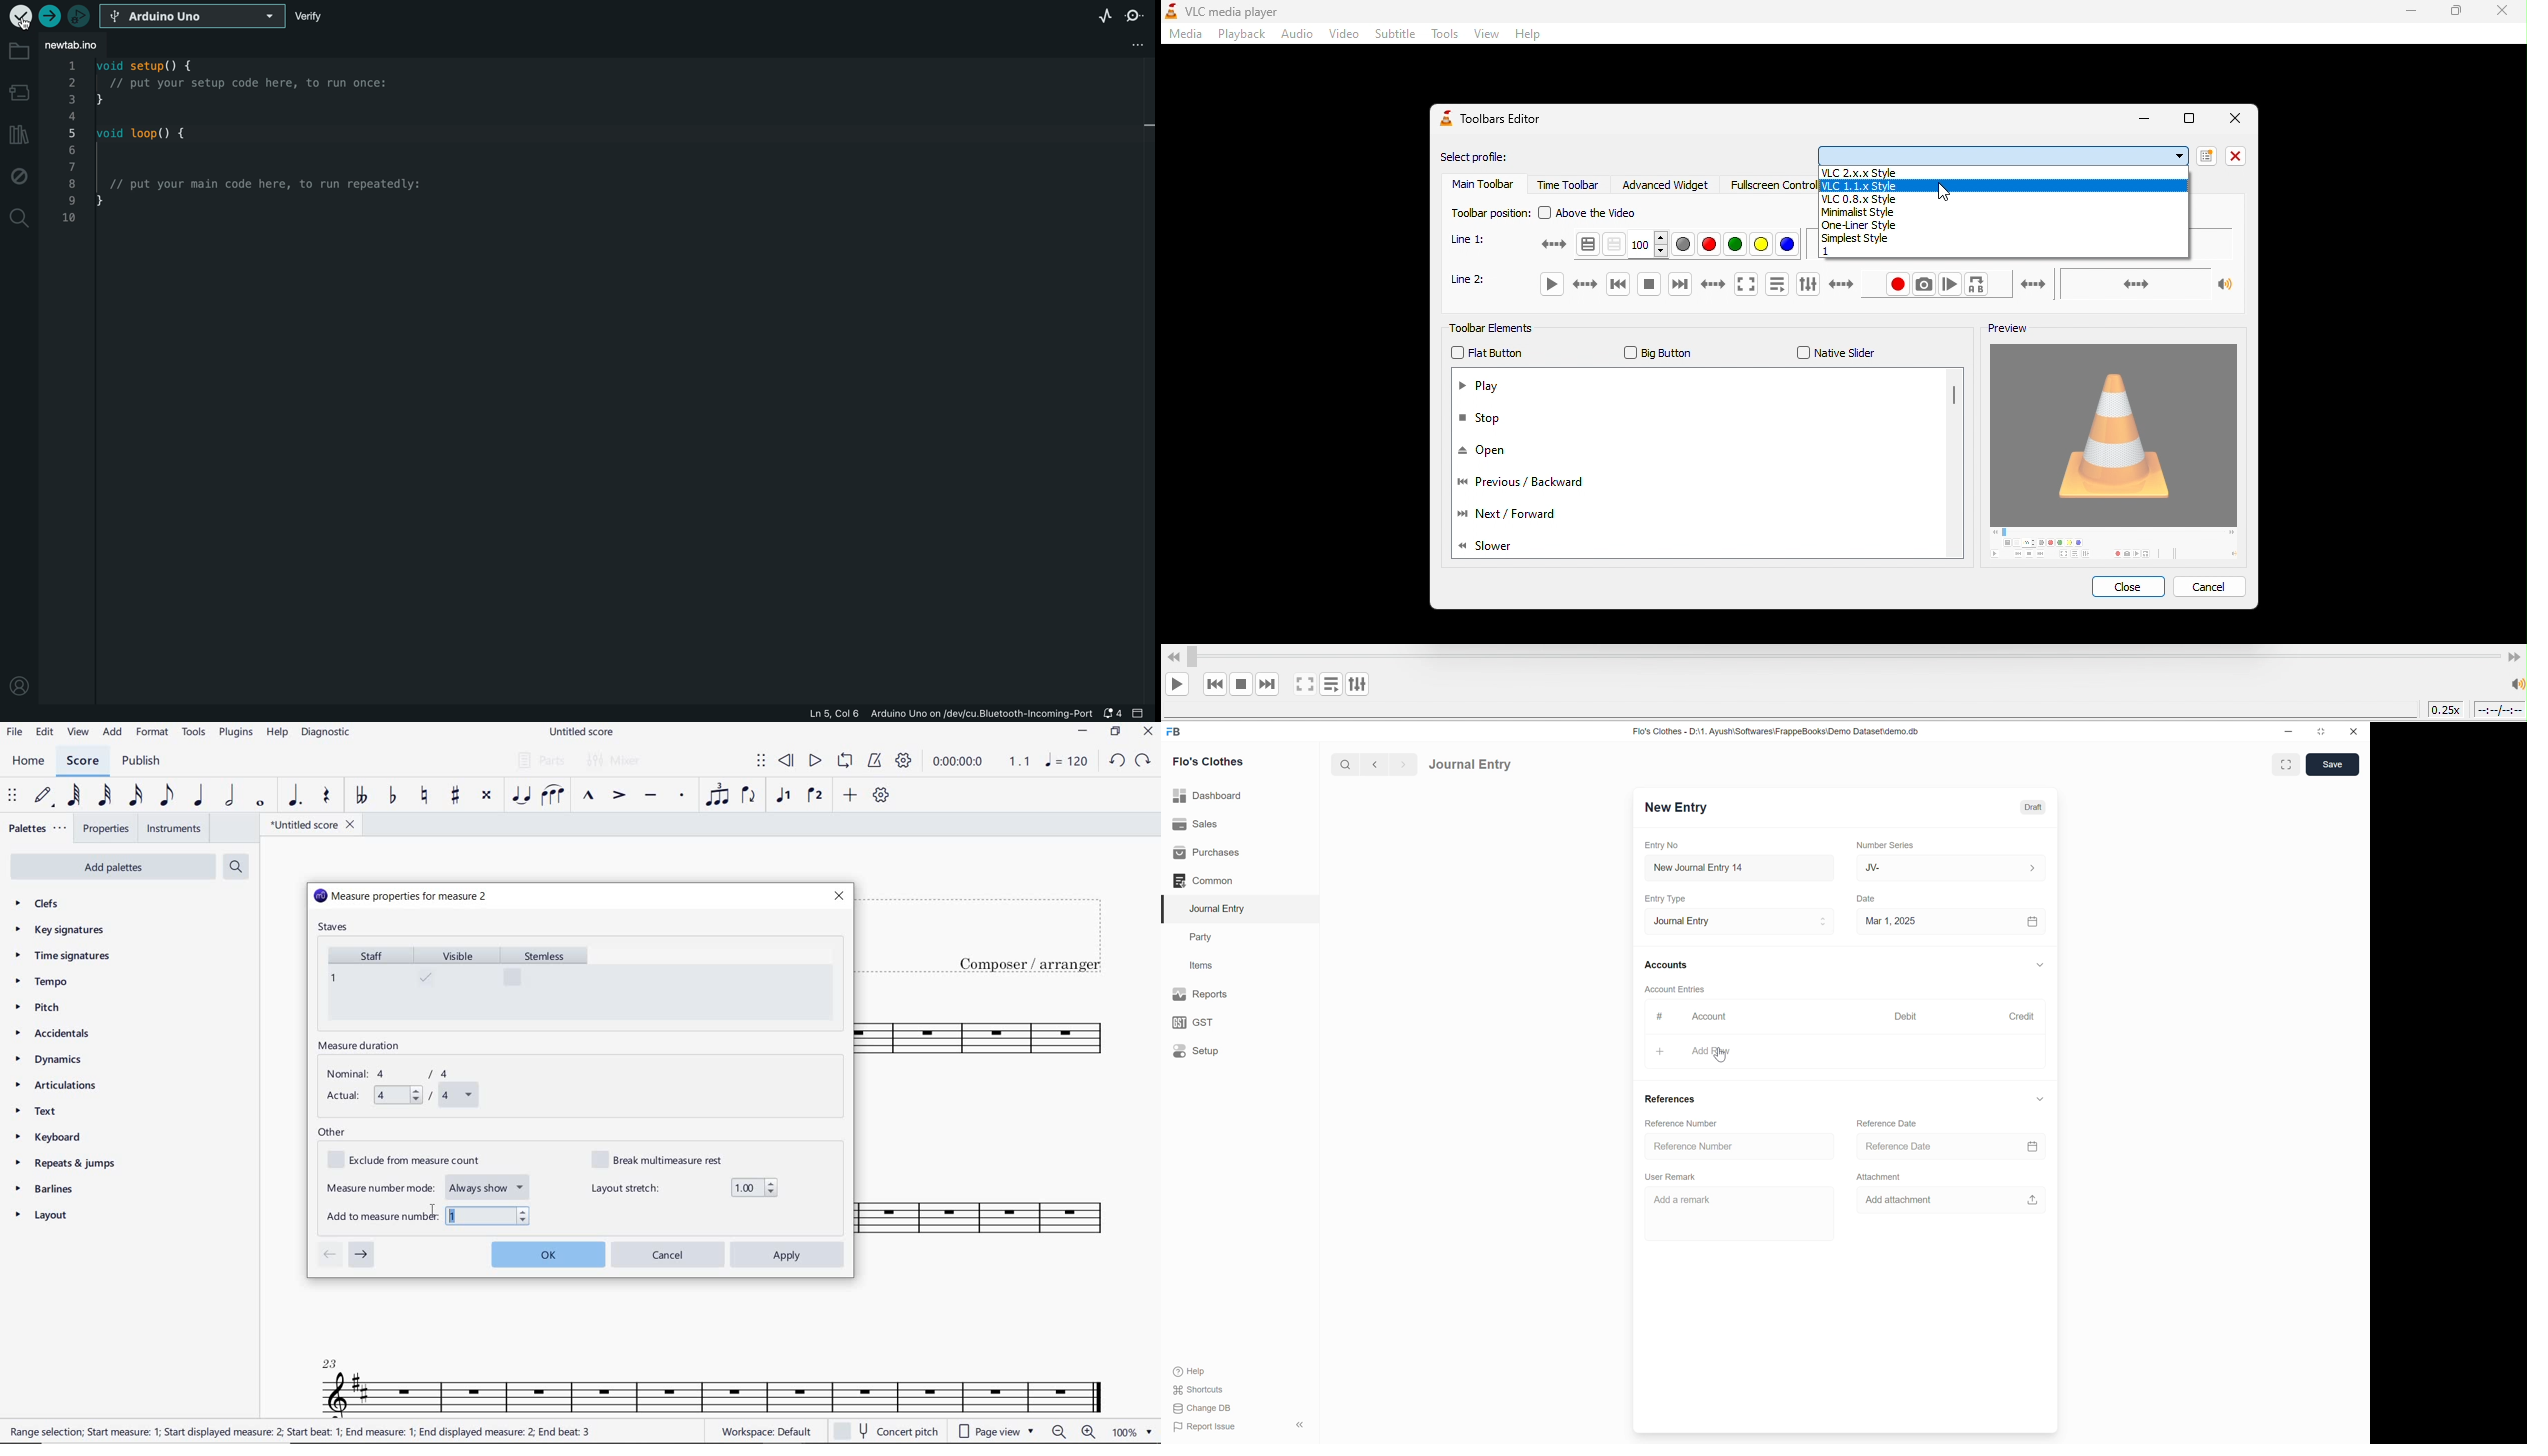 This screenshot has width=2548, height=1456. I want to click on video, so click(1342, 35).